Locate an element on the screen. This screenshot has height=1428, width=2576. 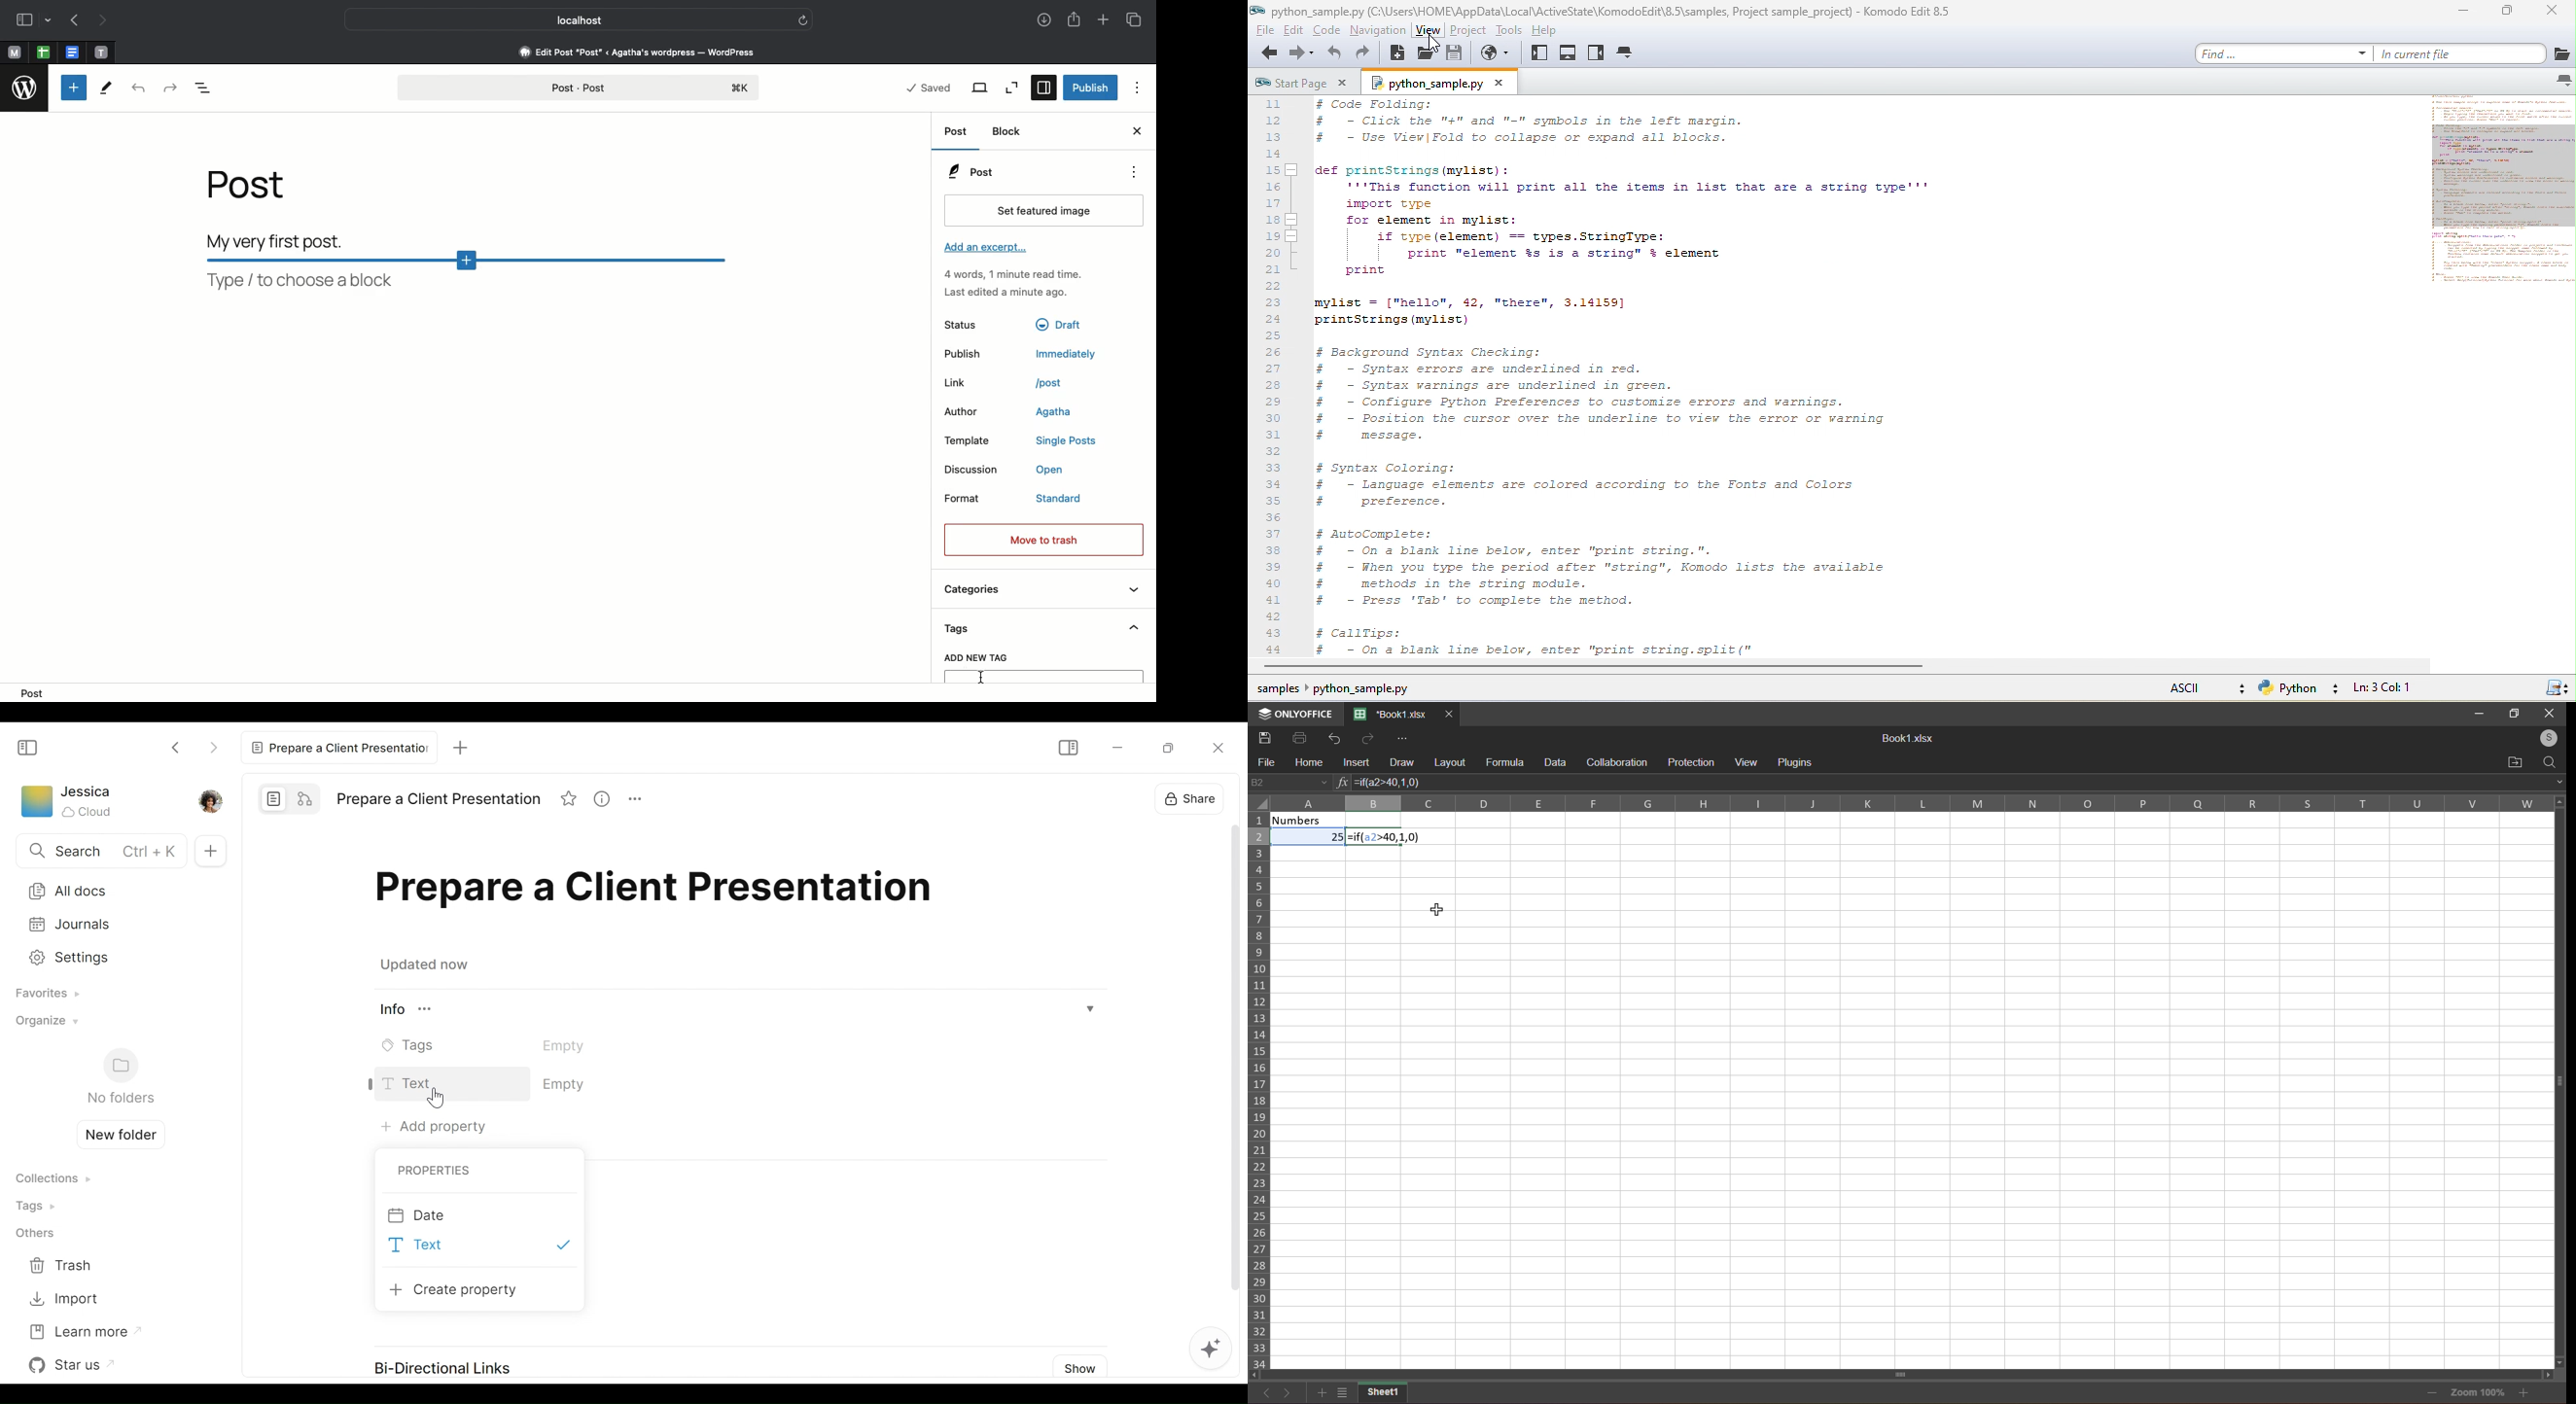
Zoom out is located at coordinates (1012, 87).